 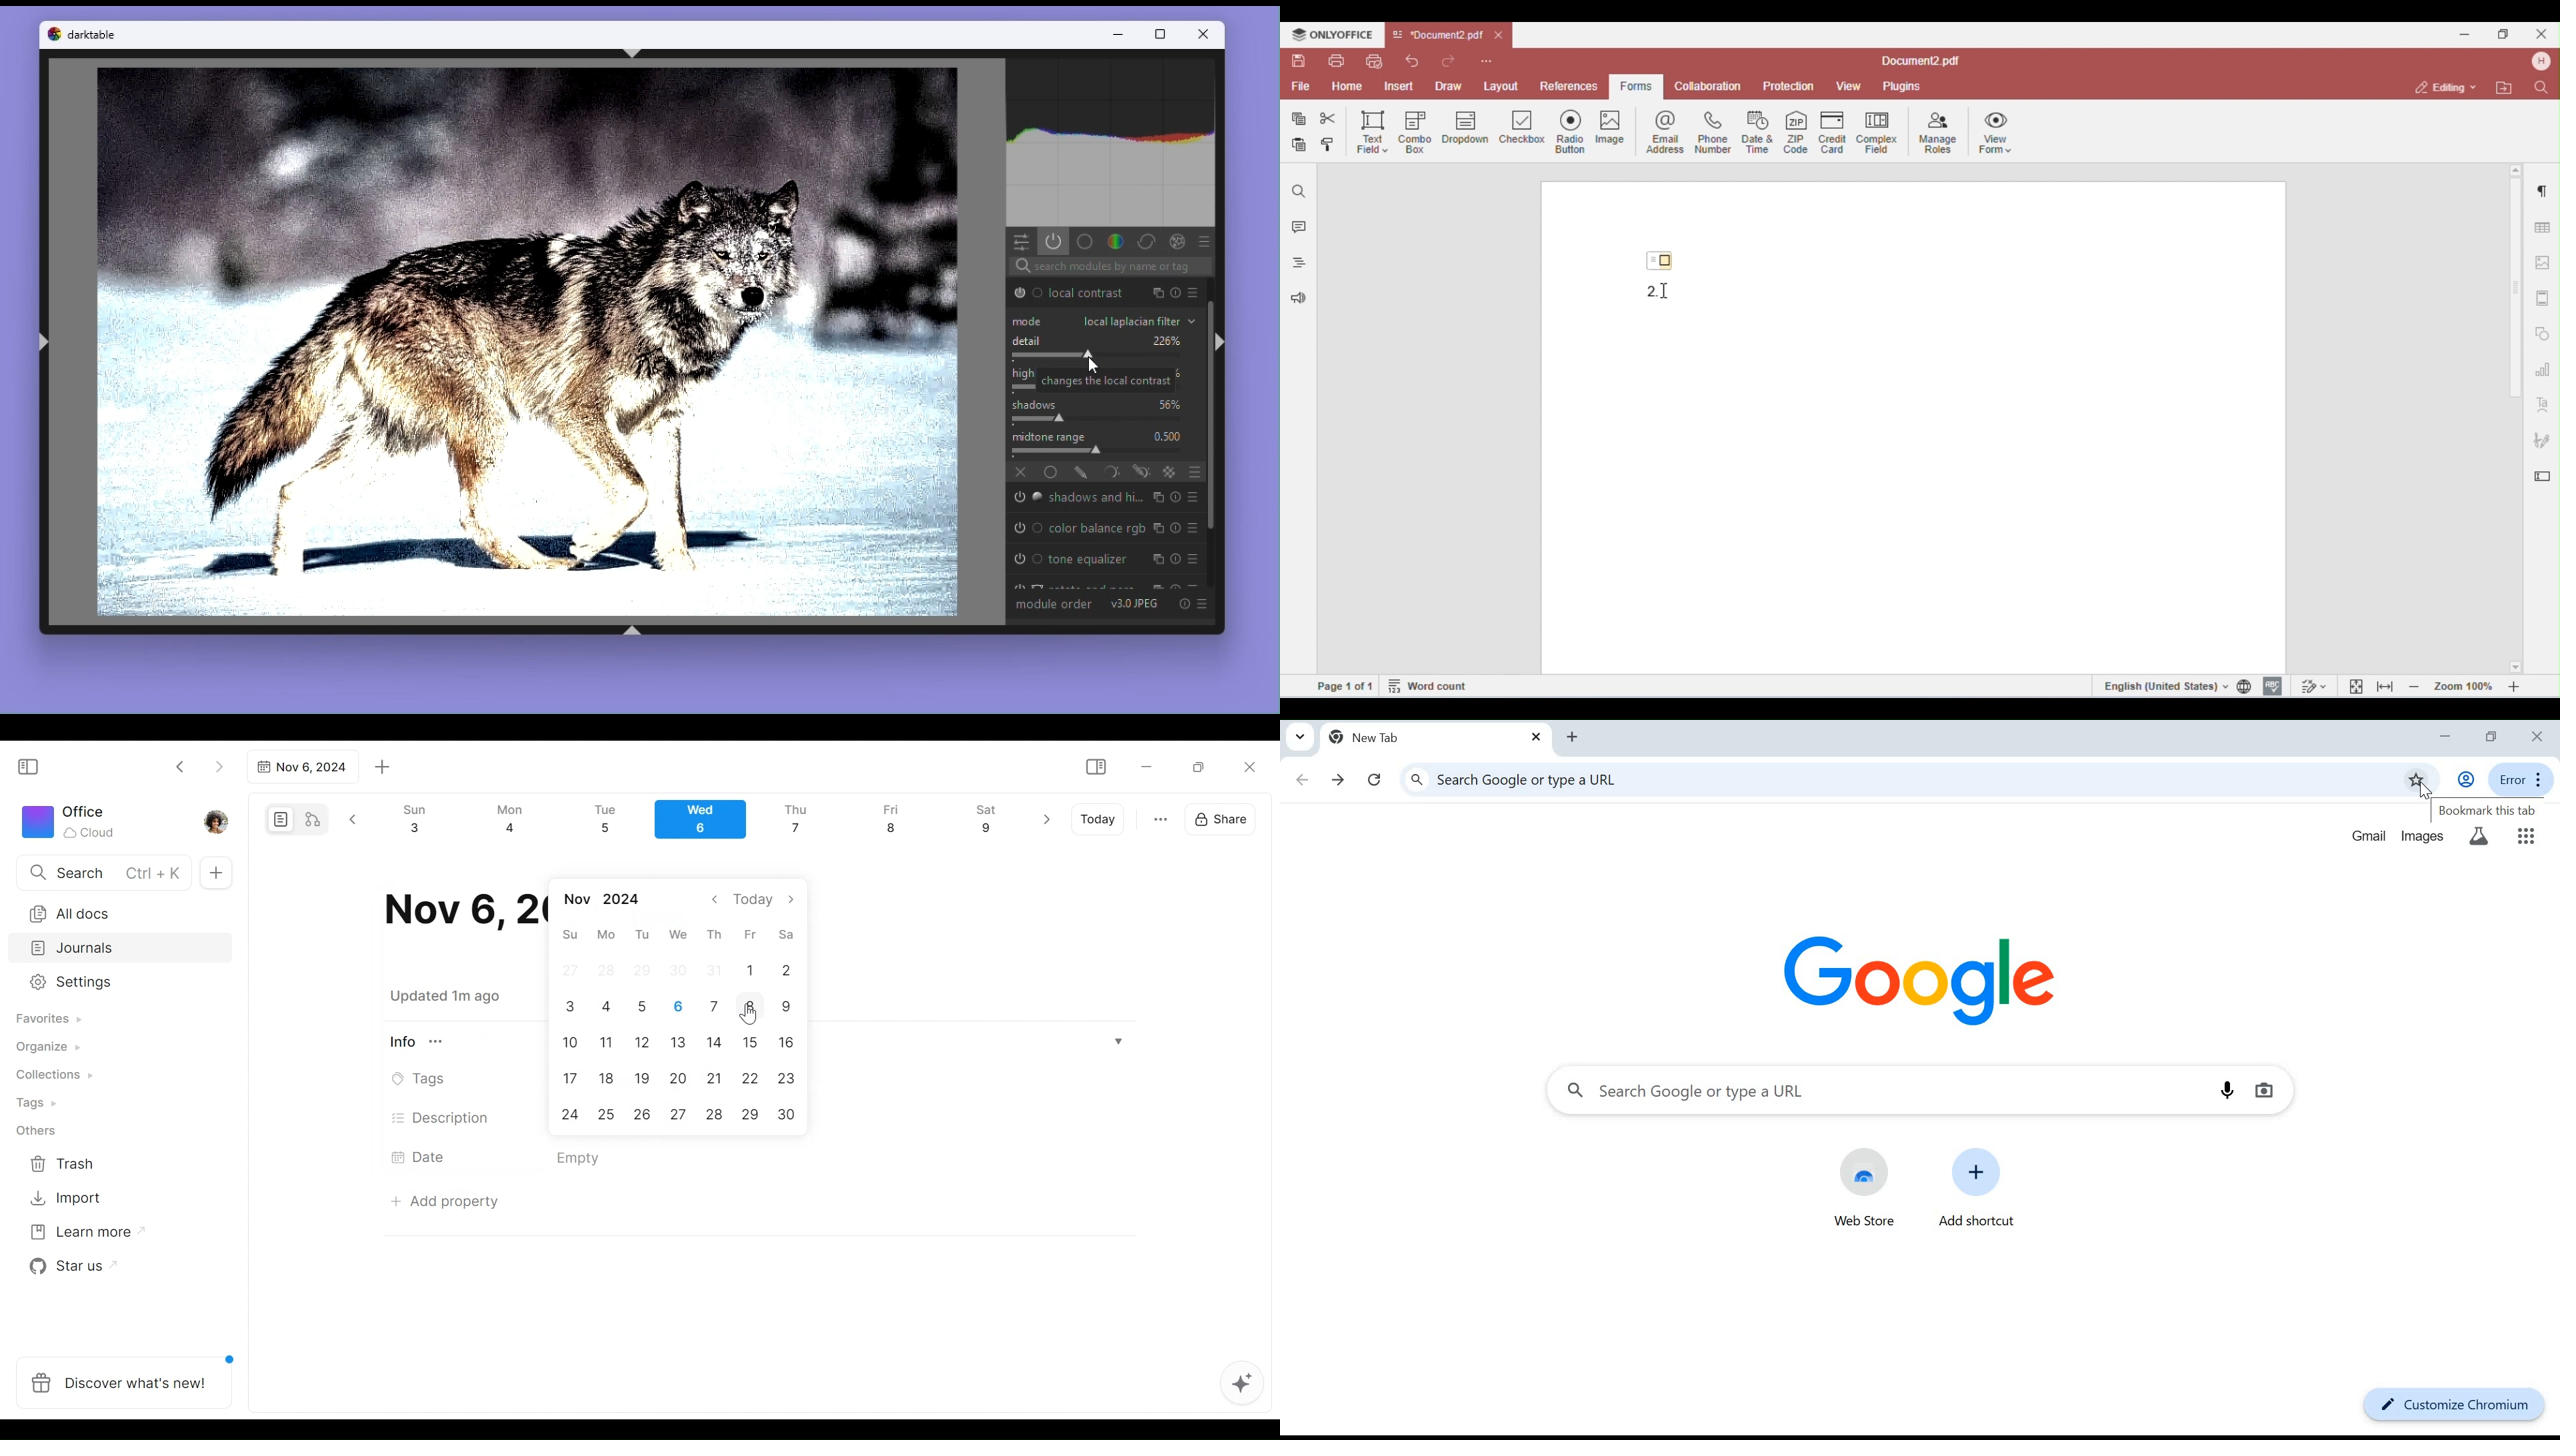 What do you see at coordinates (314, 819) in the screenshot?
I see `Edgeless mode` at bounding box center [314, 819].